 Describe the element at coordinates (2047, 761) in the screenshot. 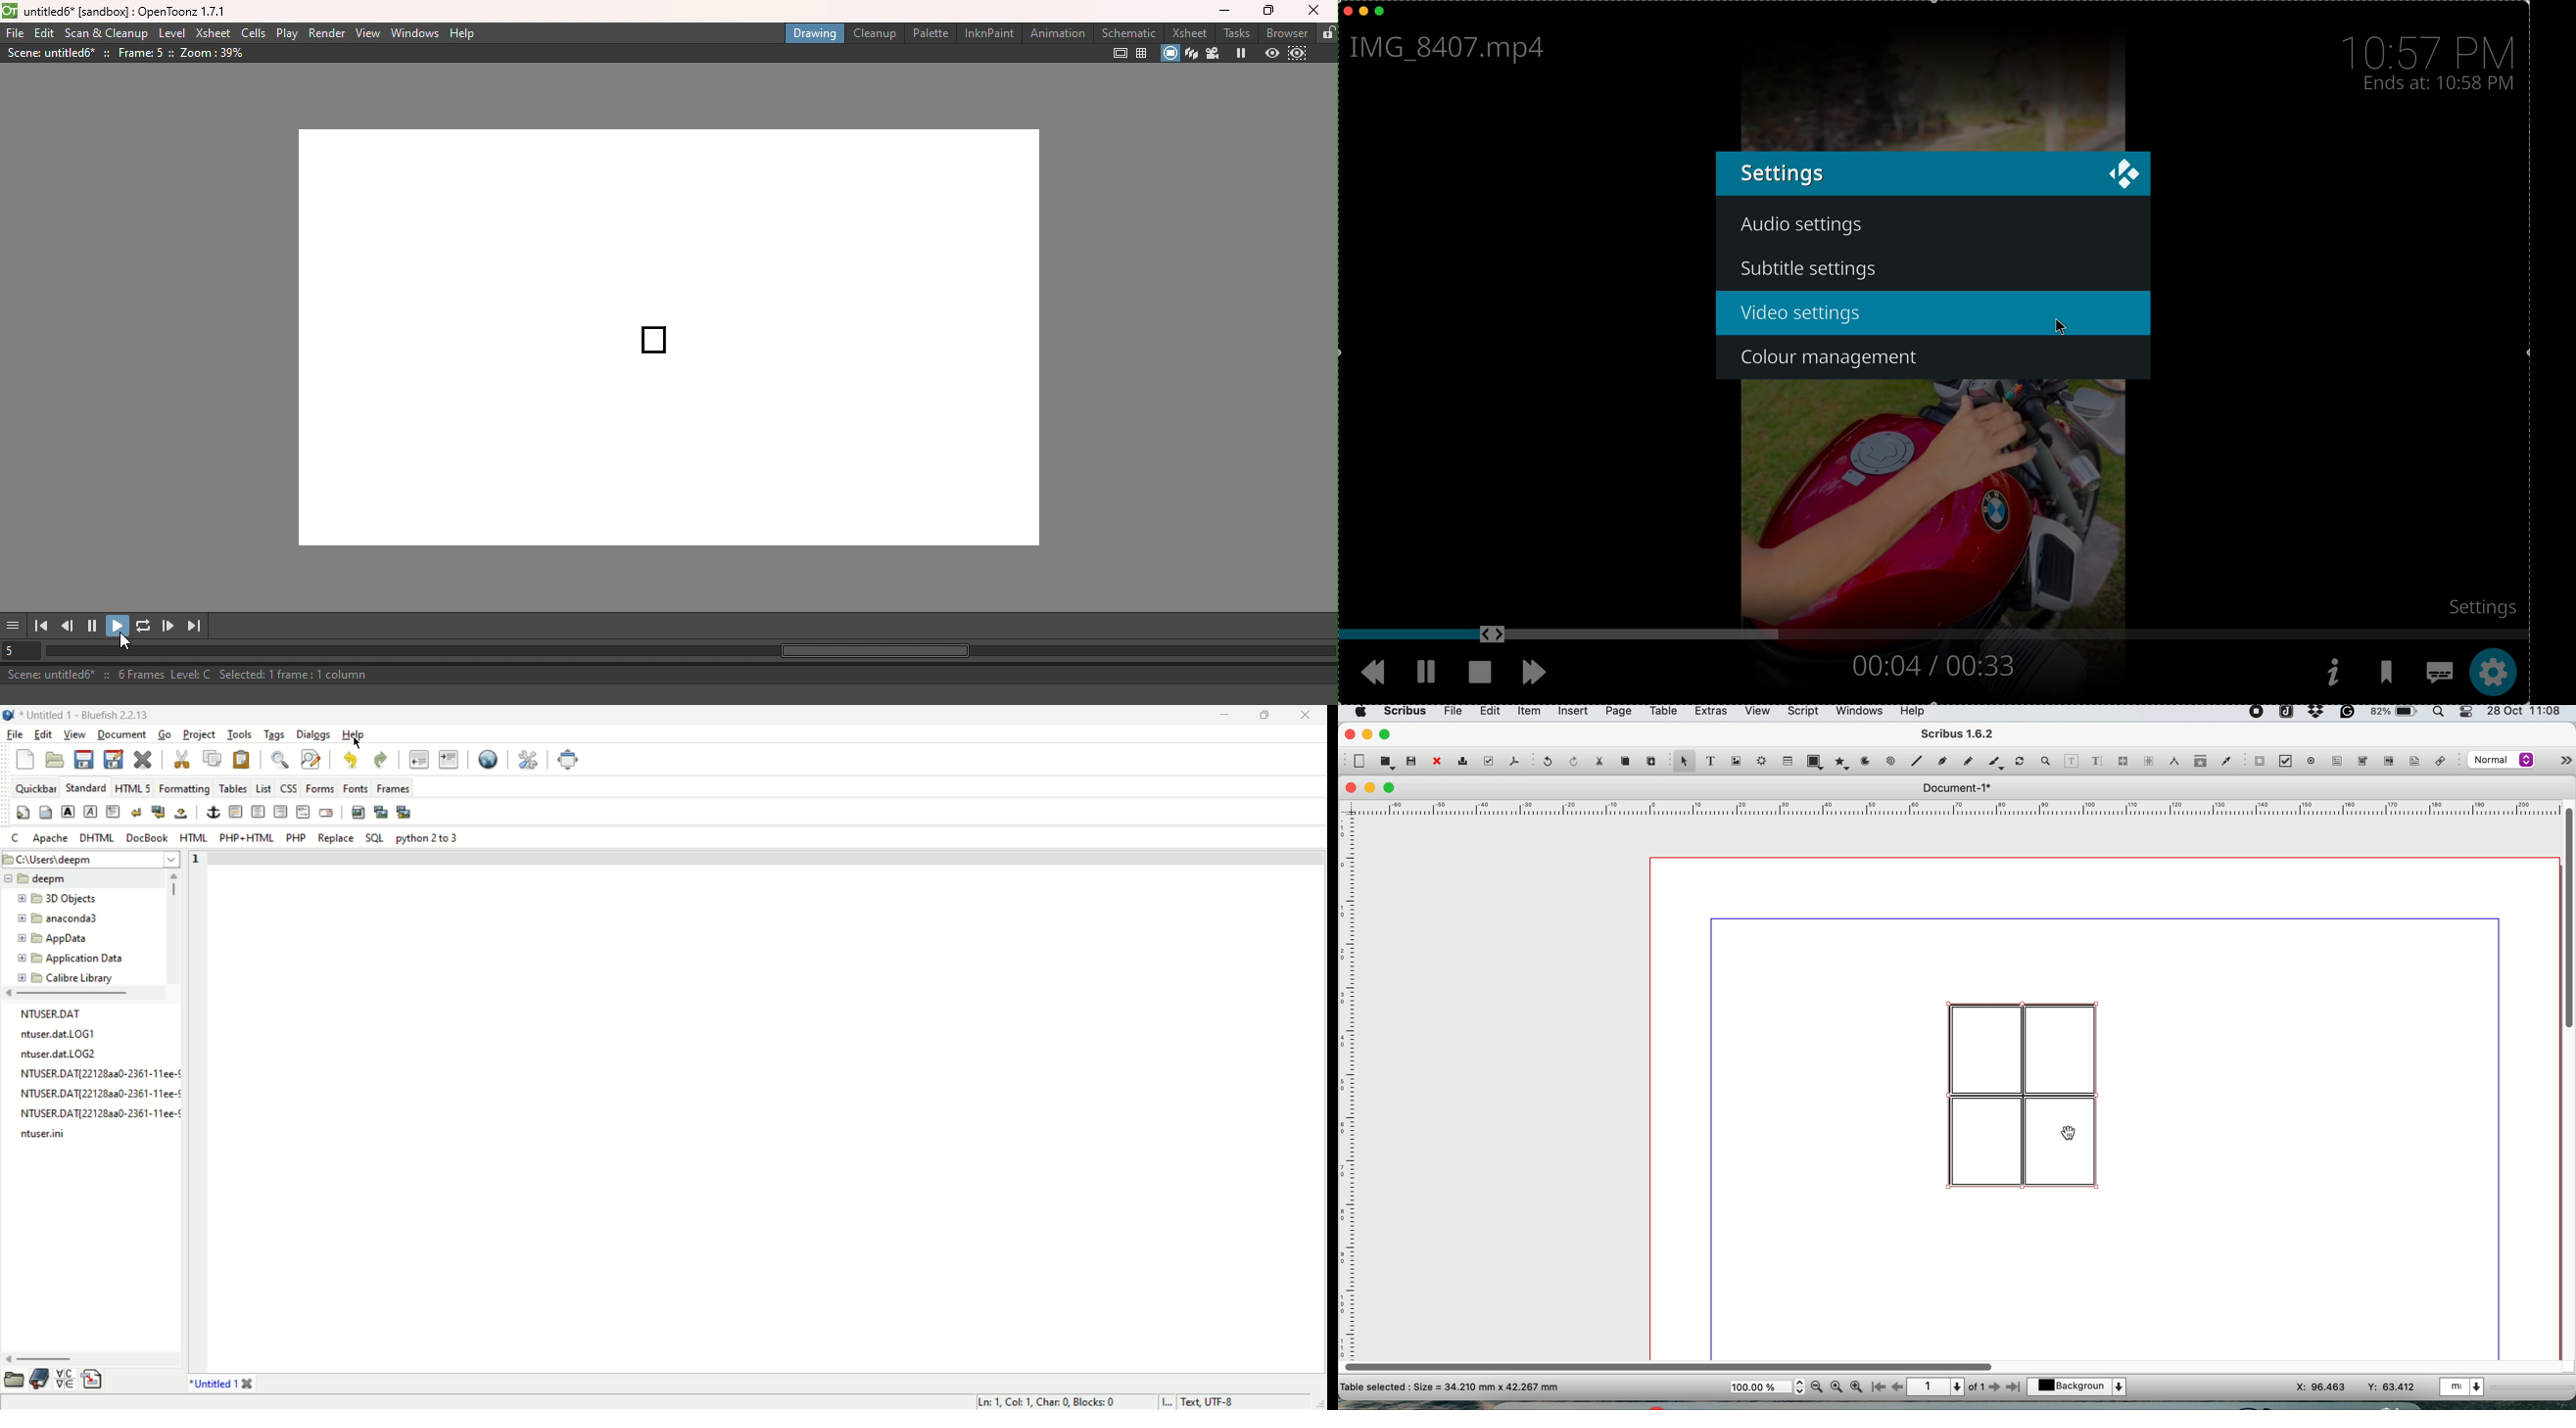

I see `zoom in and out` at that location.